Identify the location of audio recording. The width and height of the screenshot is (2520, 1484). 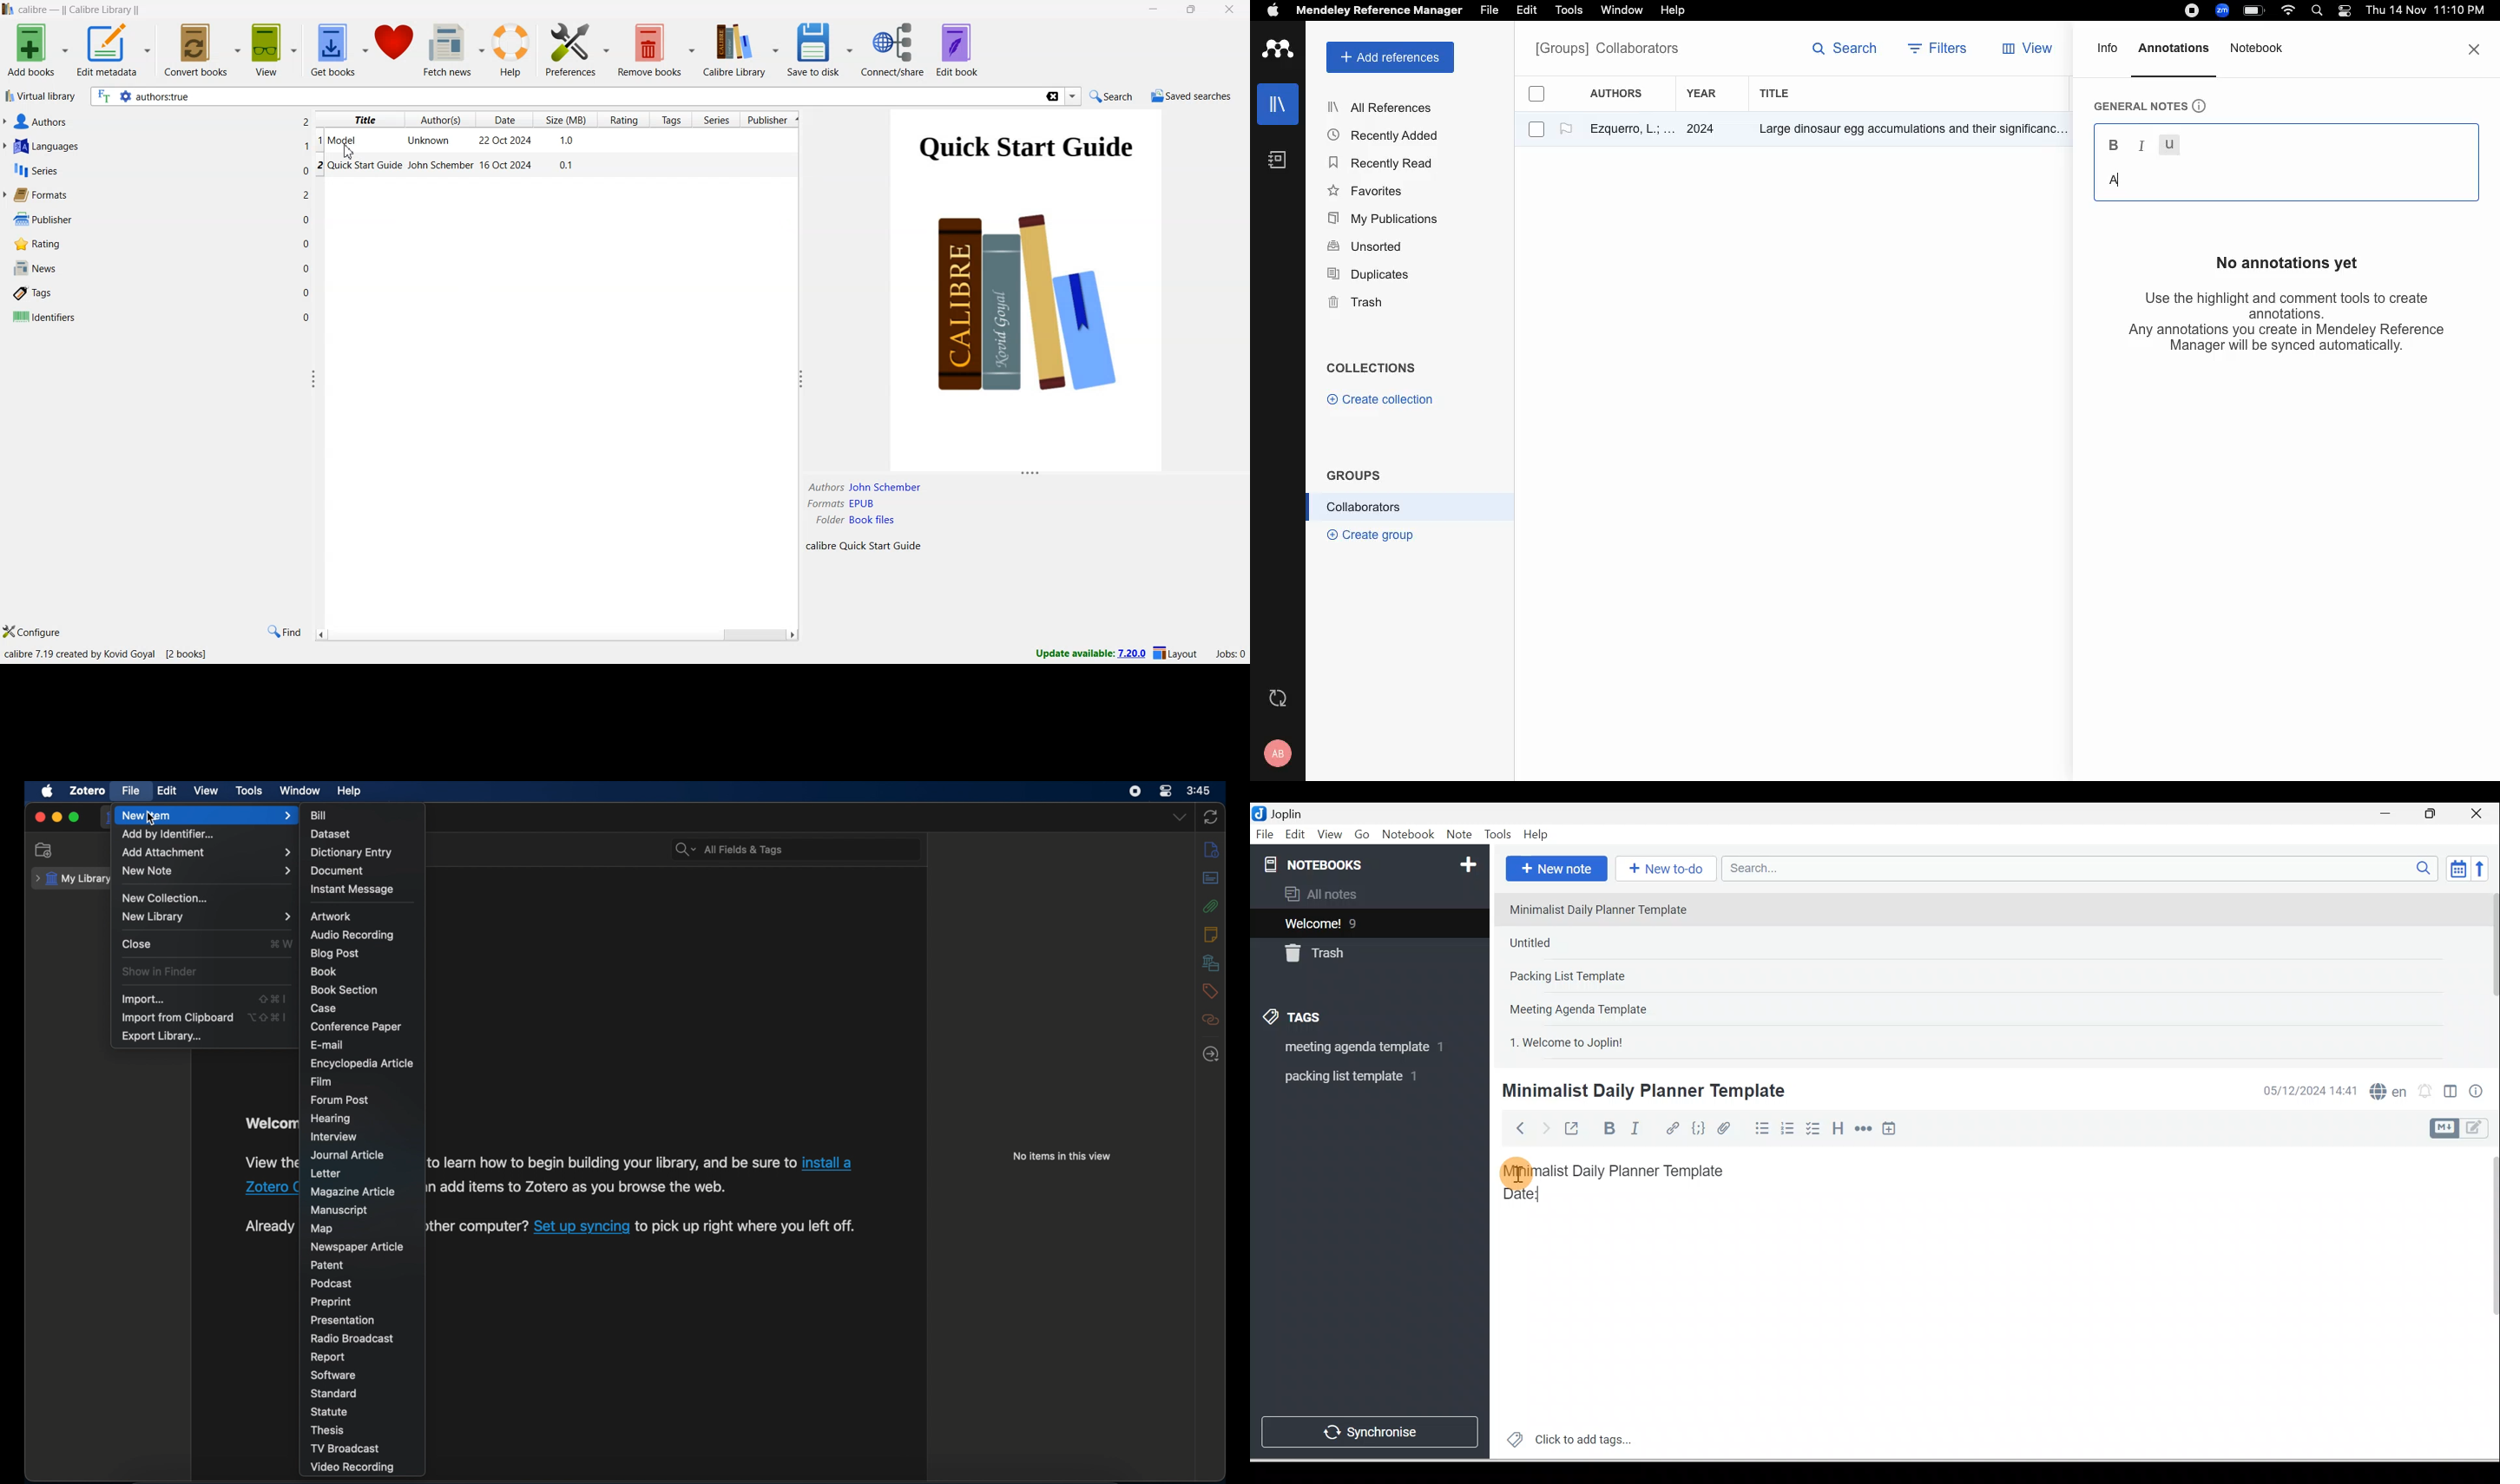
(354, 935).